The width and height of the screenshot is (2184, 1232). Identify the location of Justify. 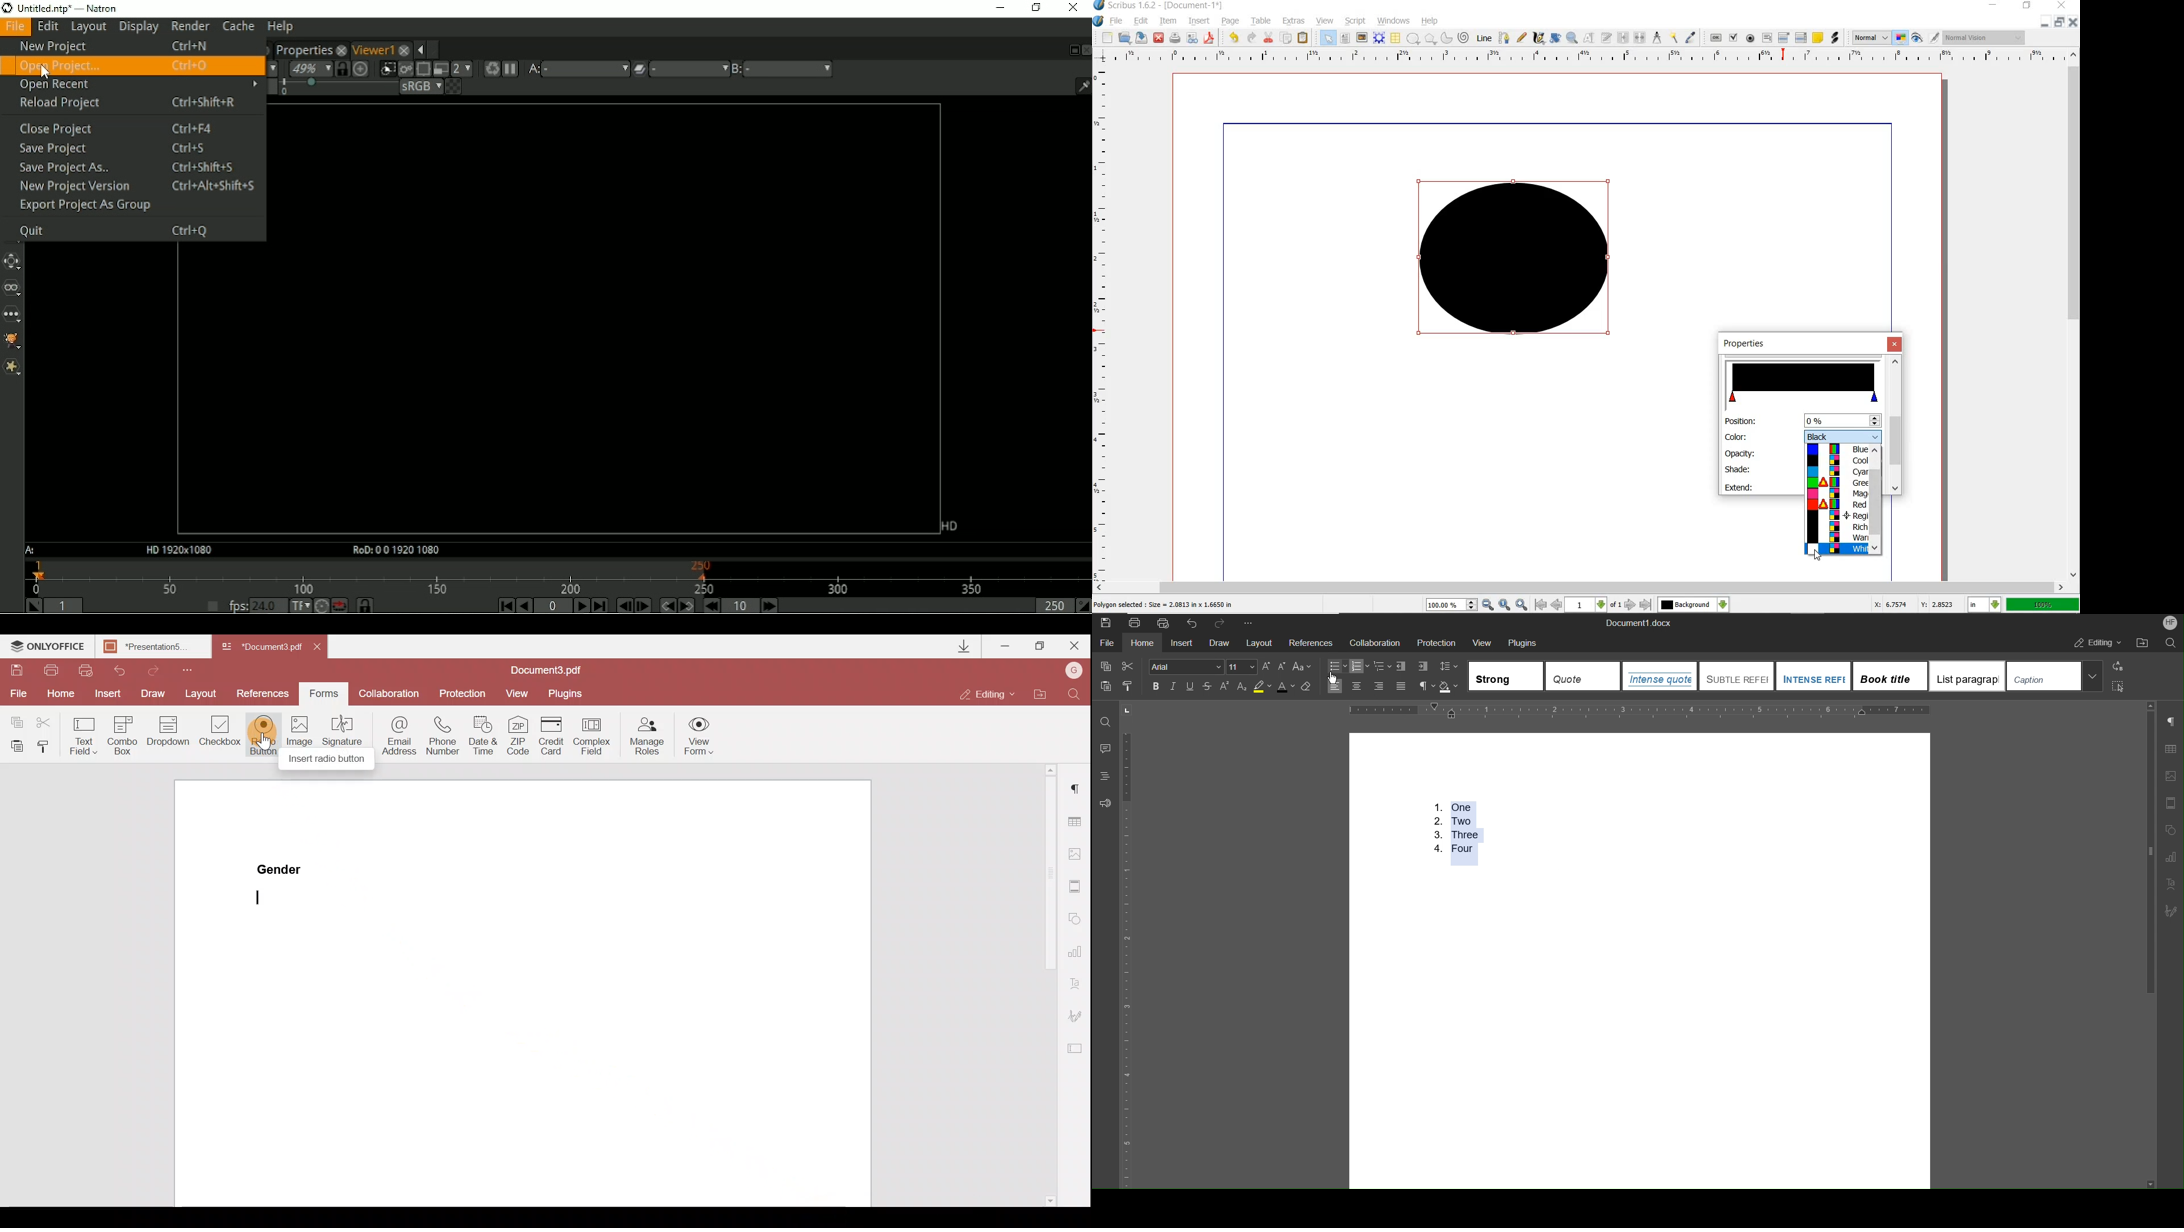
(1400, 686).